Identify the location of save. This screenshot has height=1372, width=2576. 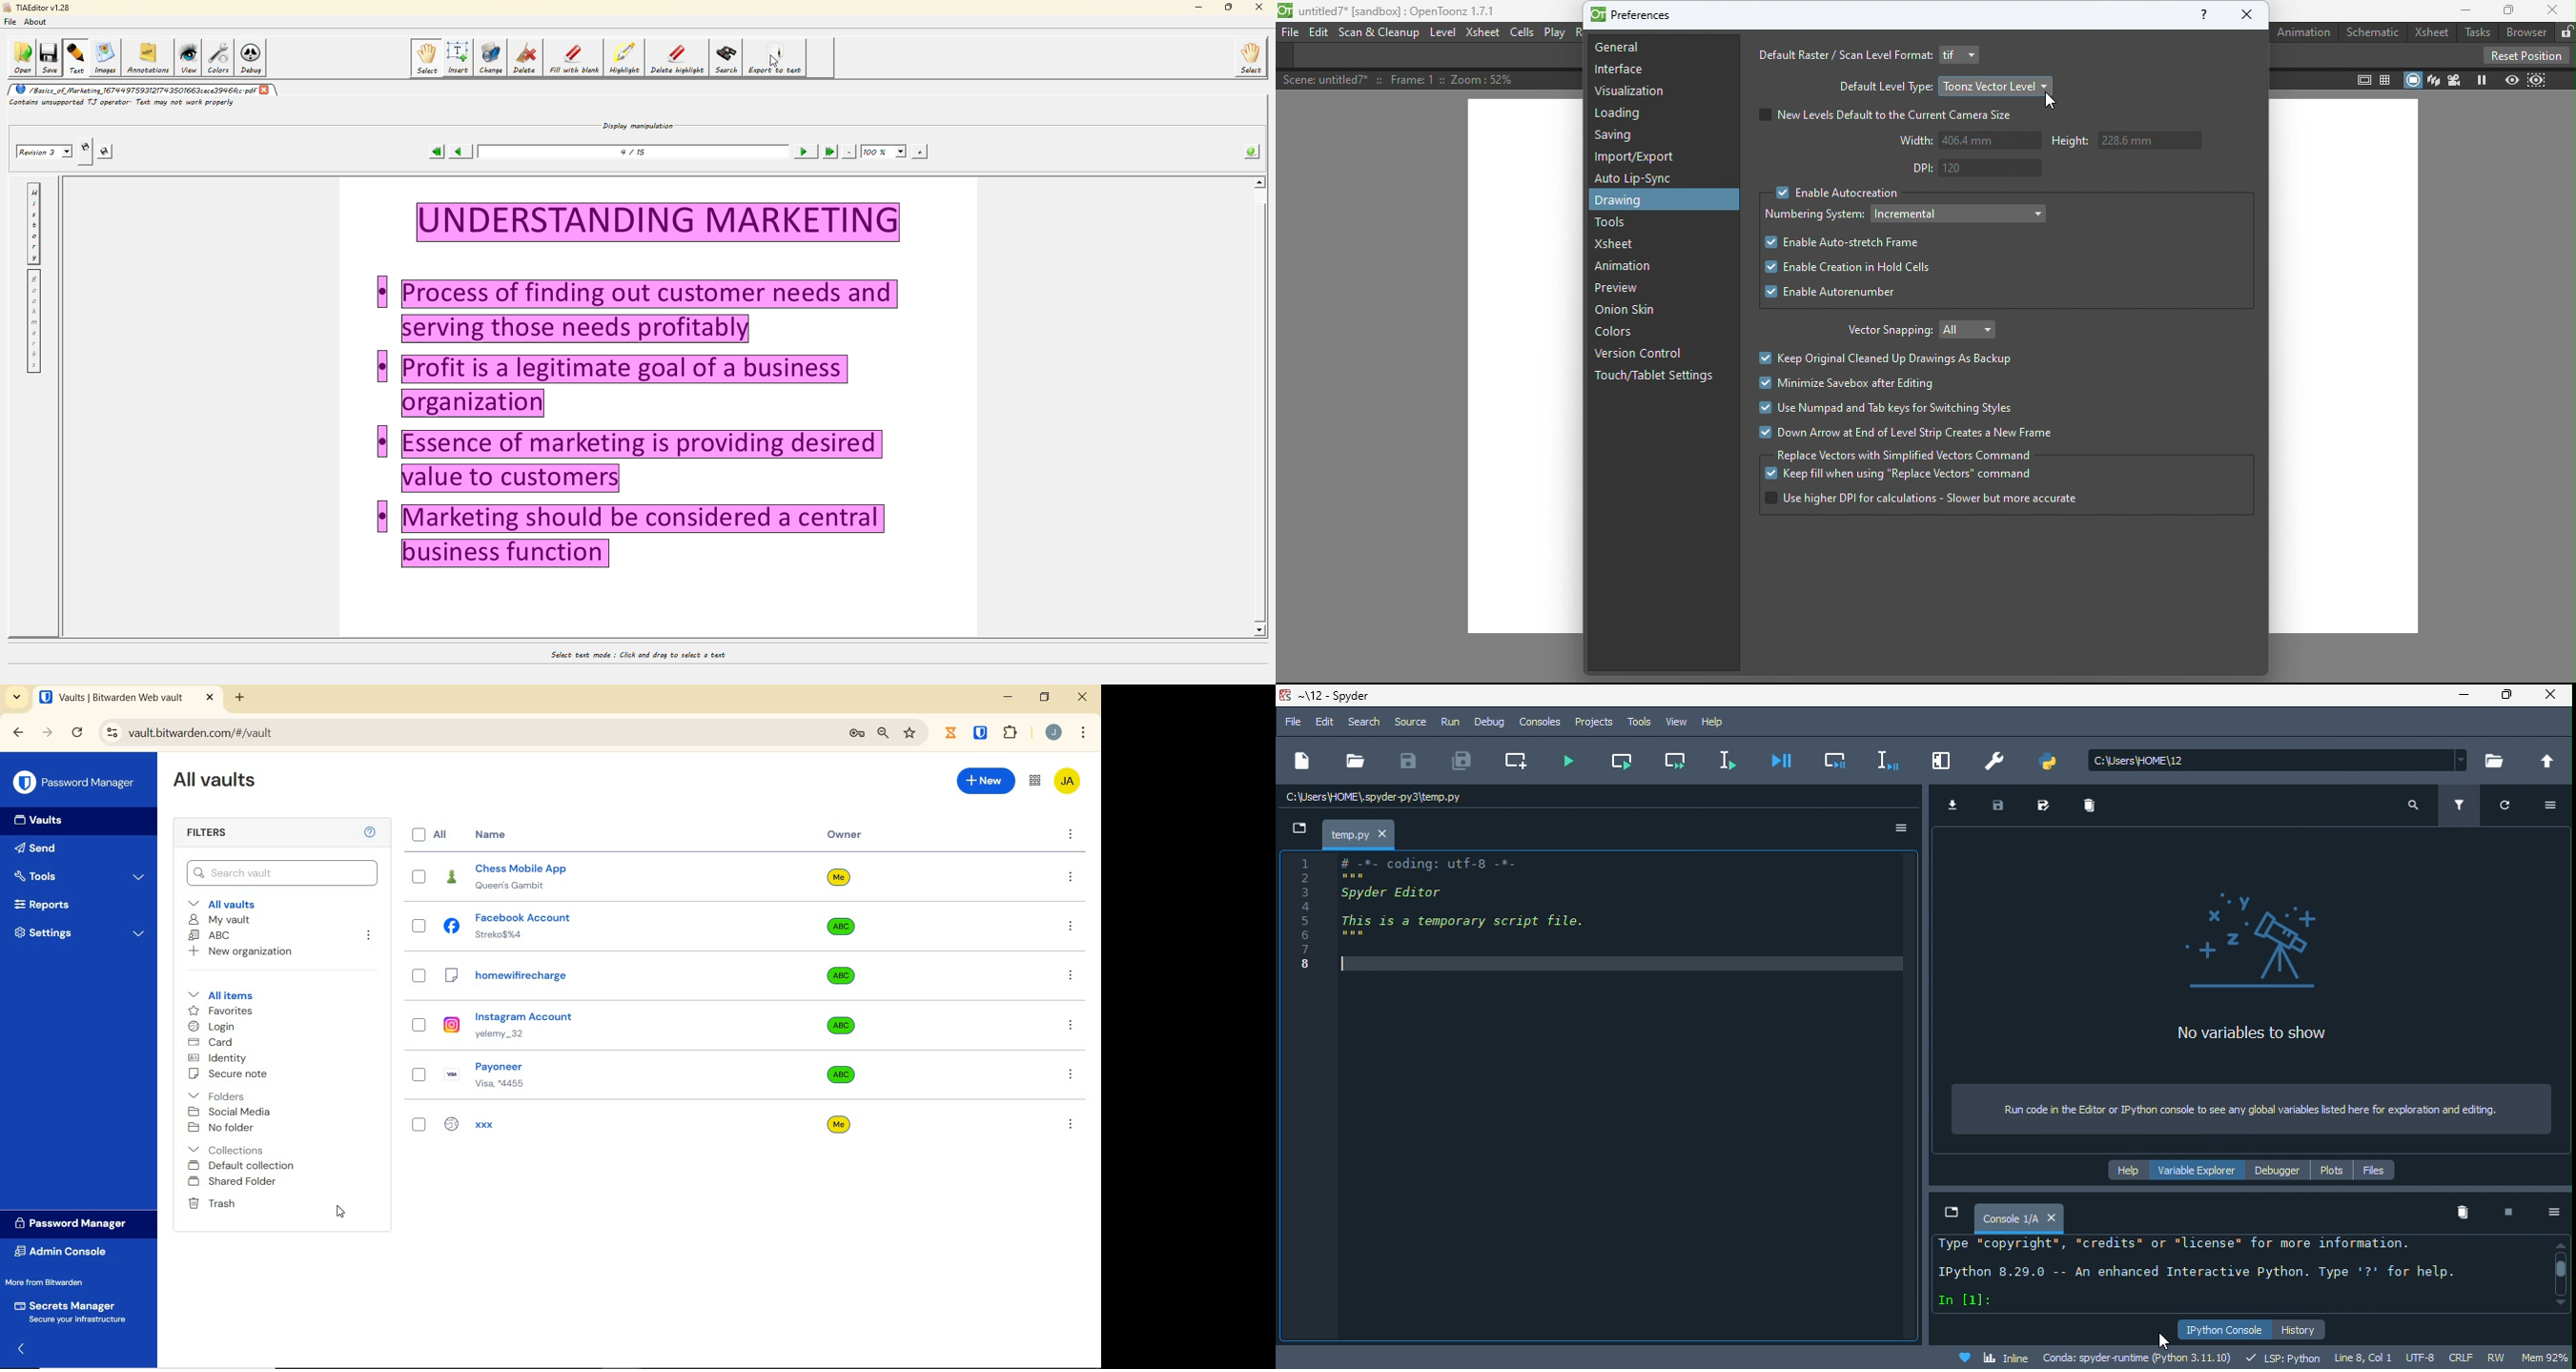
(1409, 762).